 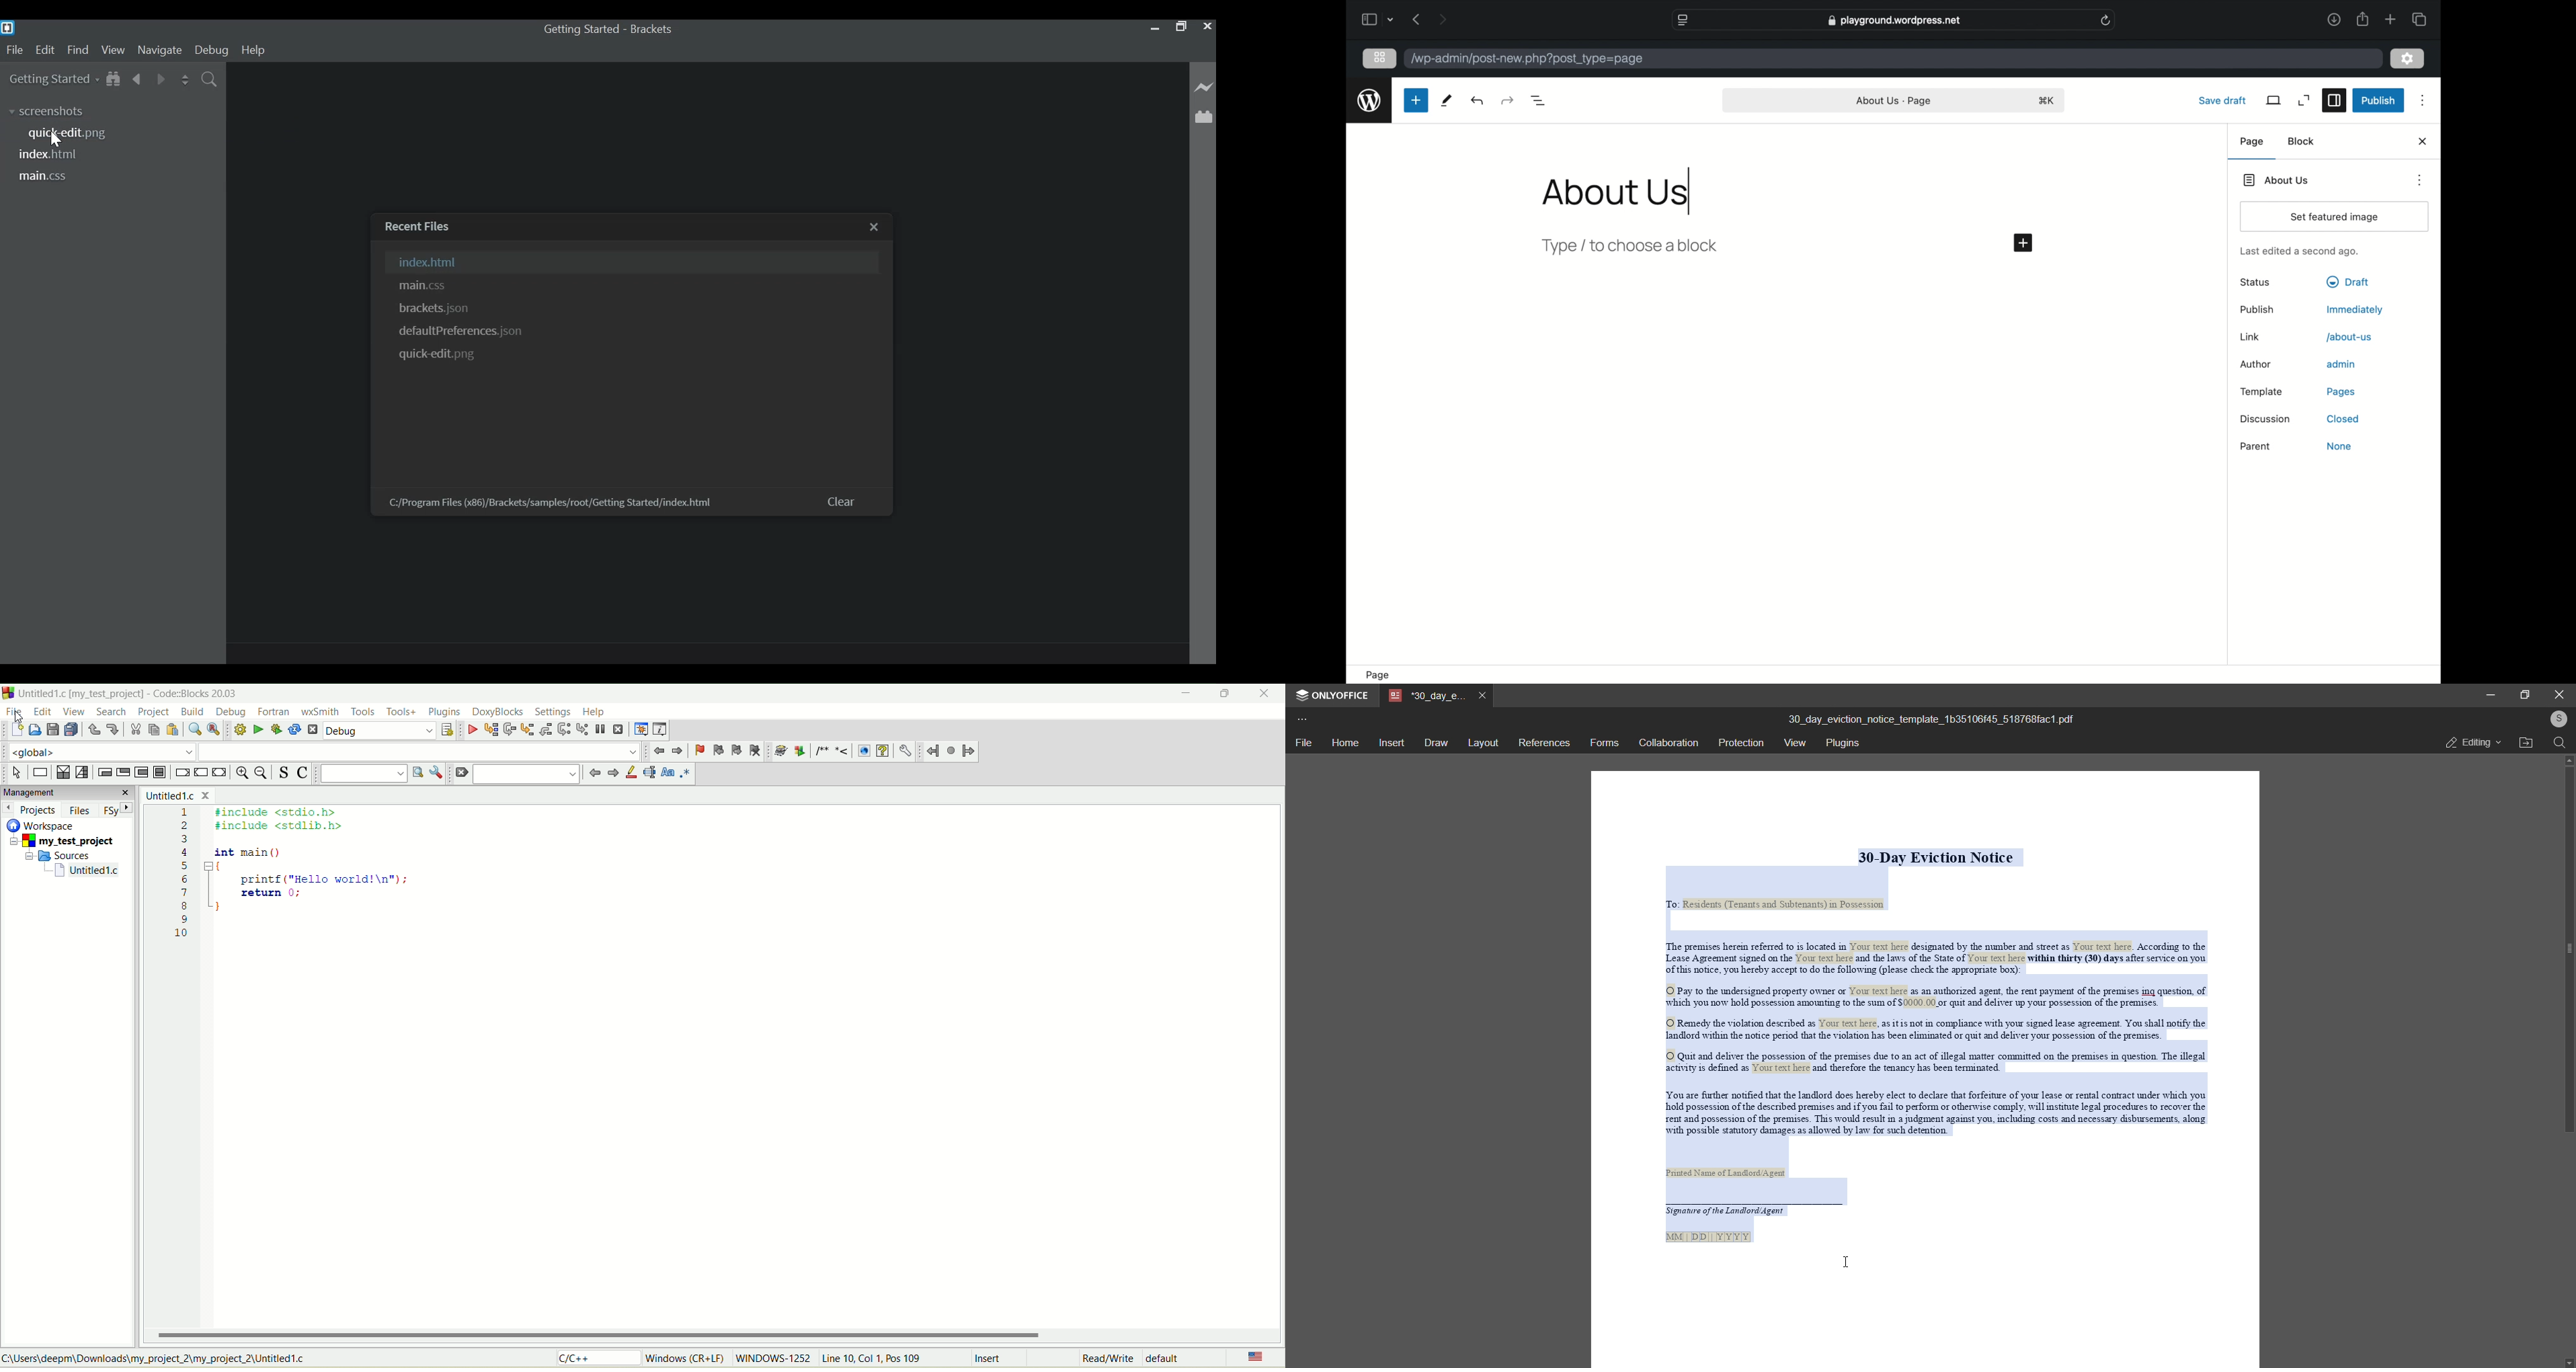 I want to click on match case, so click(x=669, y=772).